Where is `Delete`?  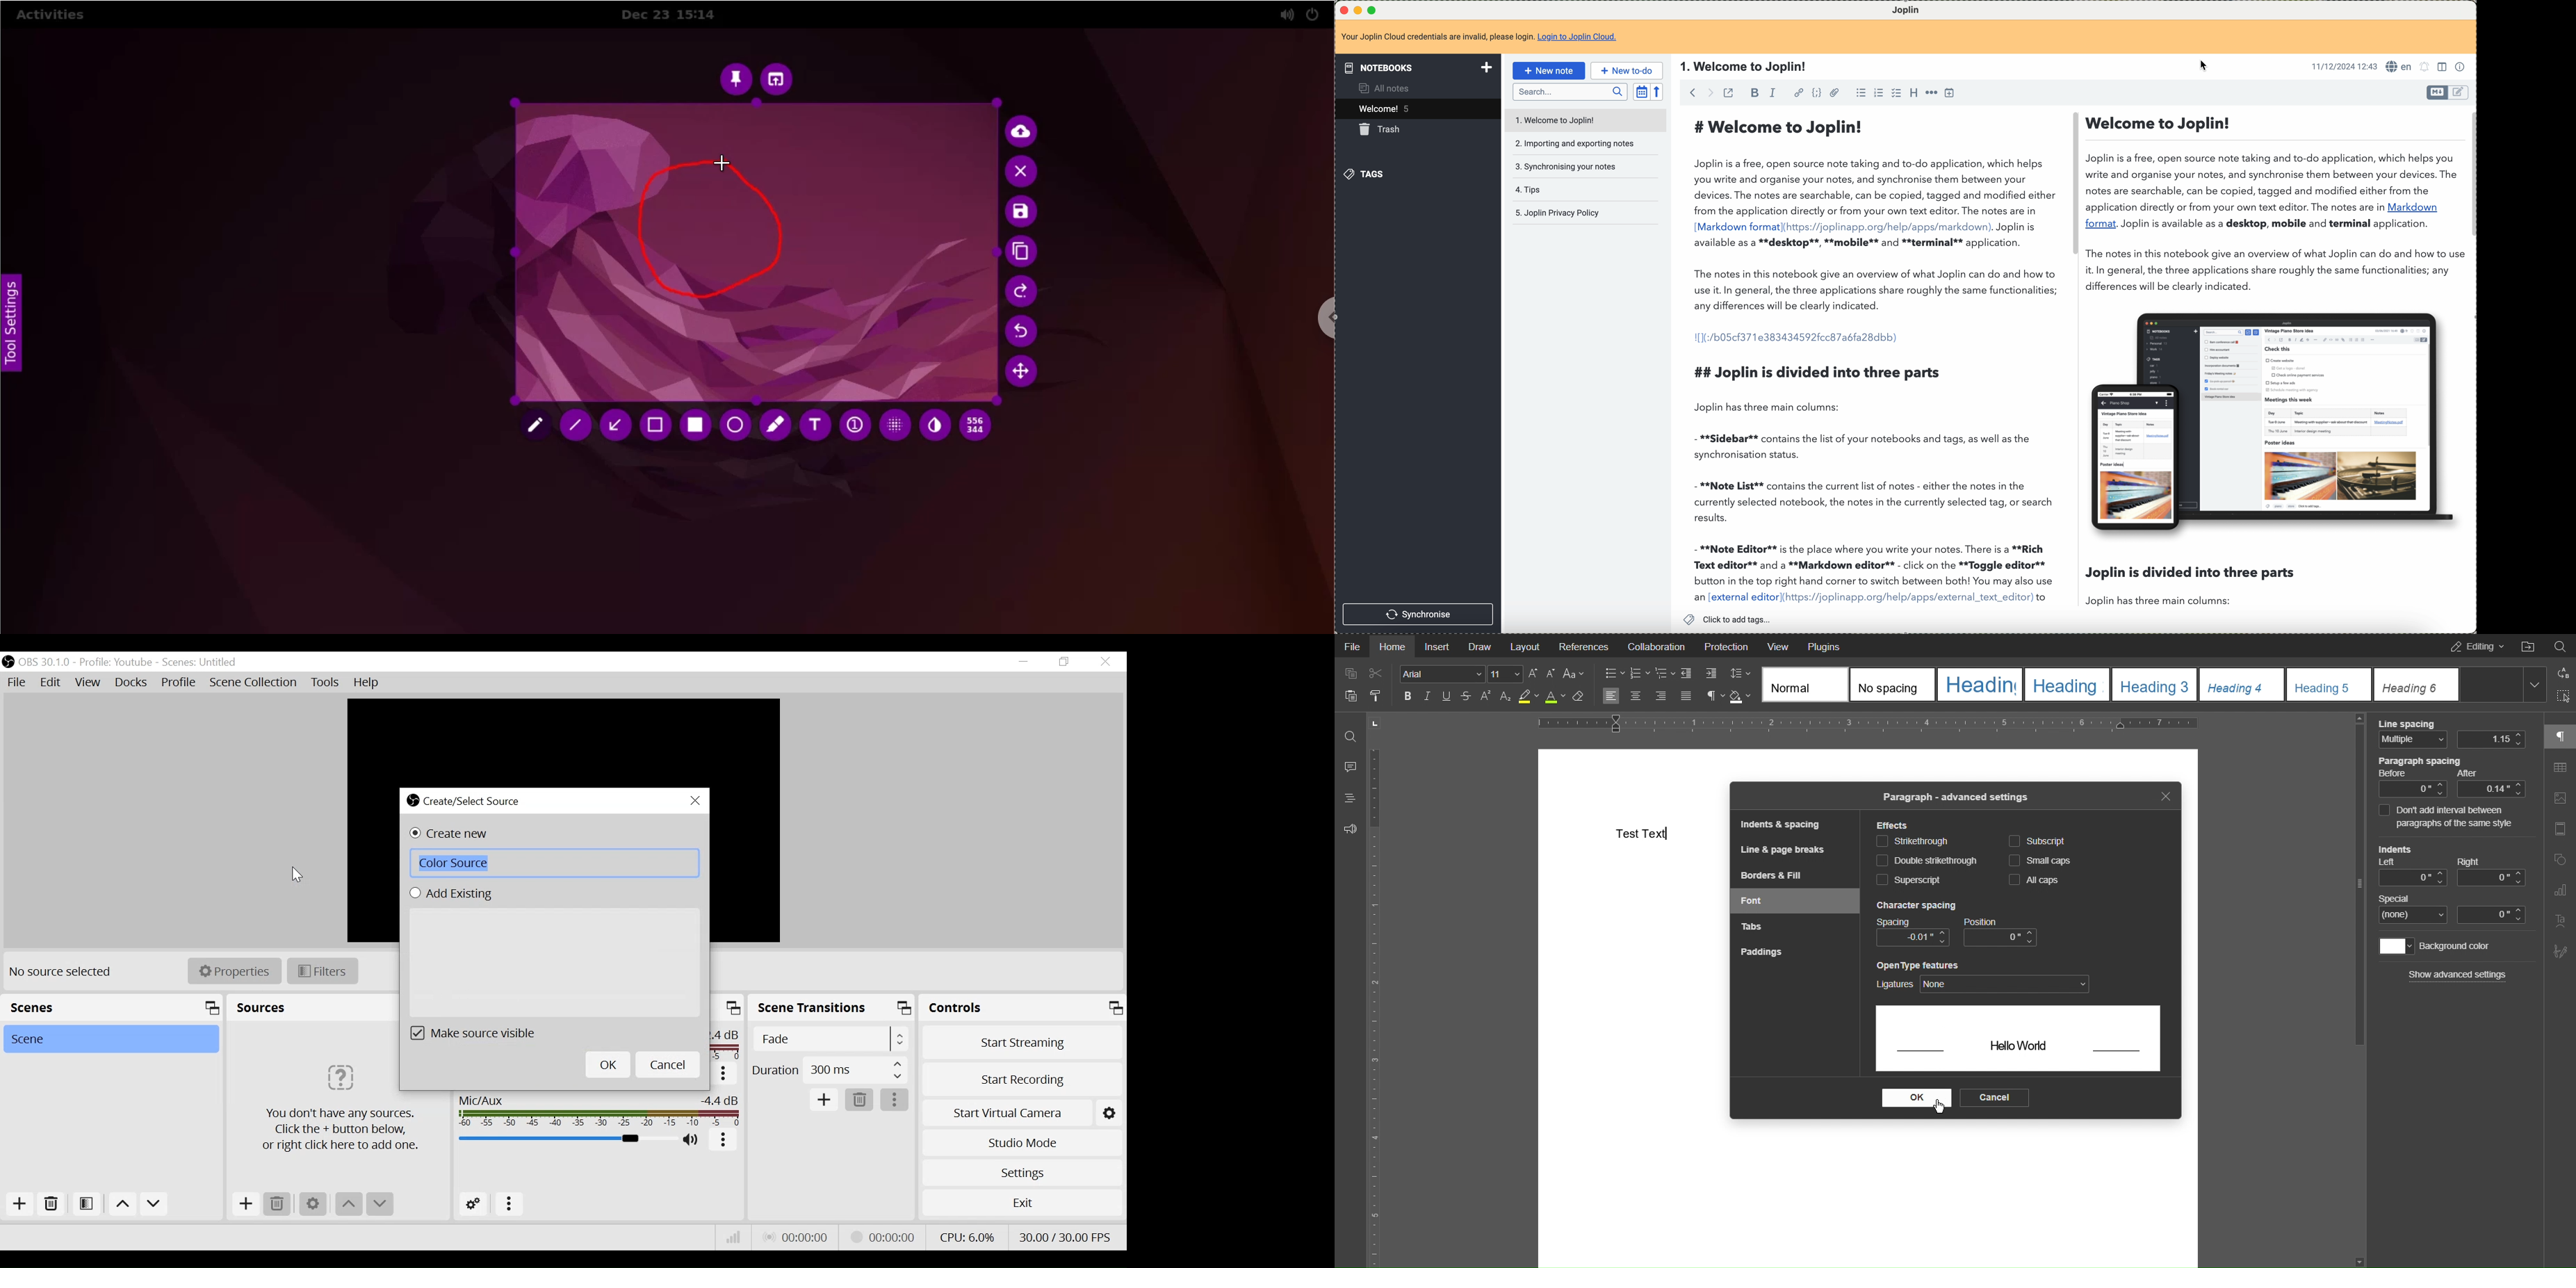
Delete is located at coordinates (52, 1204).